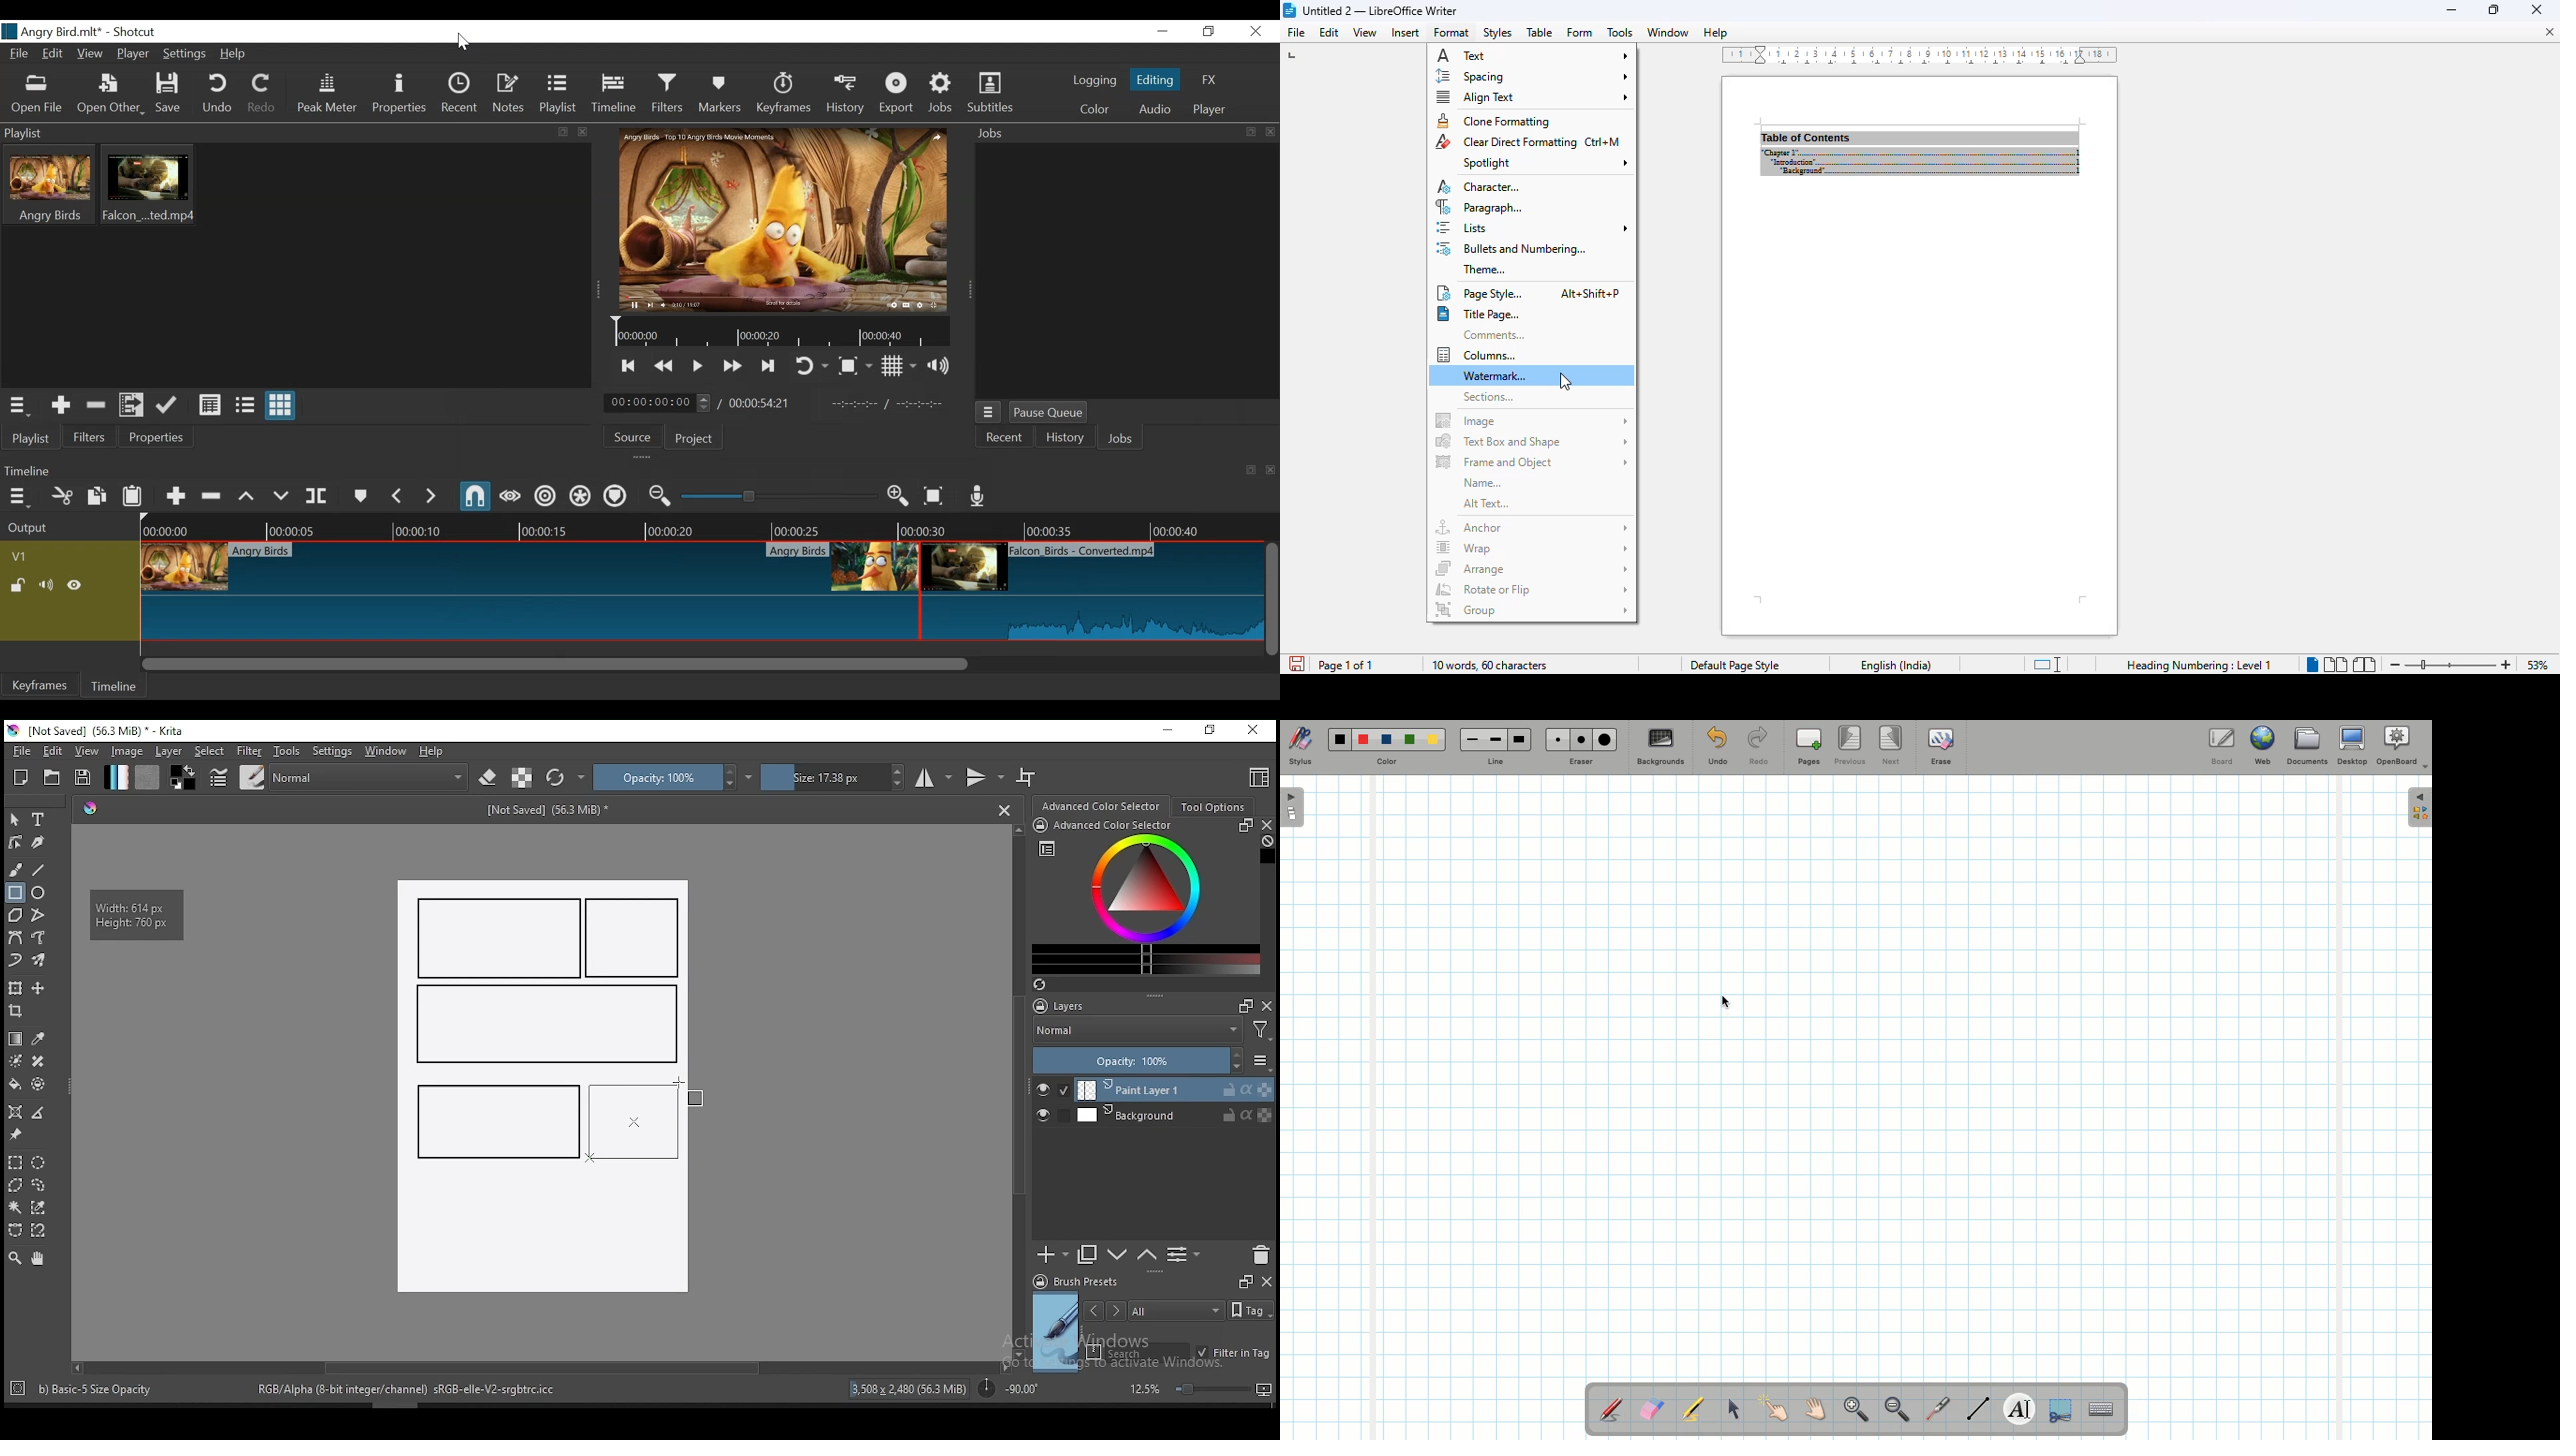 This screenshot has height=1456, width=2576. What do you see at coordinates (658, 403) in the screenshot?
I see `Current position` at bounding box center [658, 403].